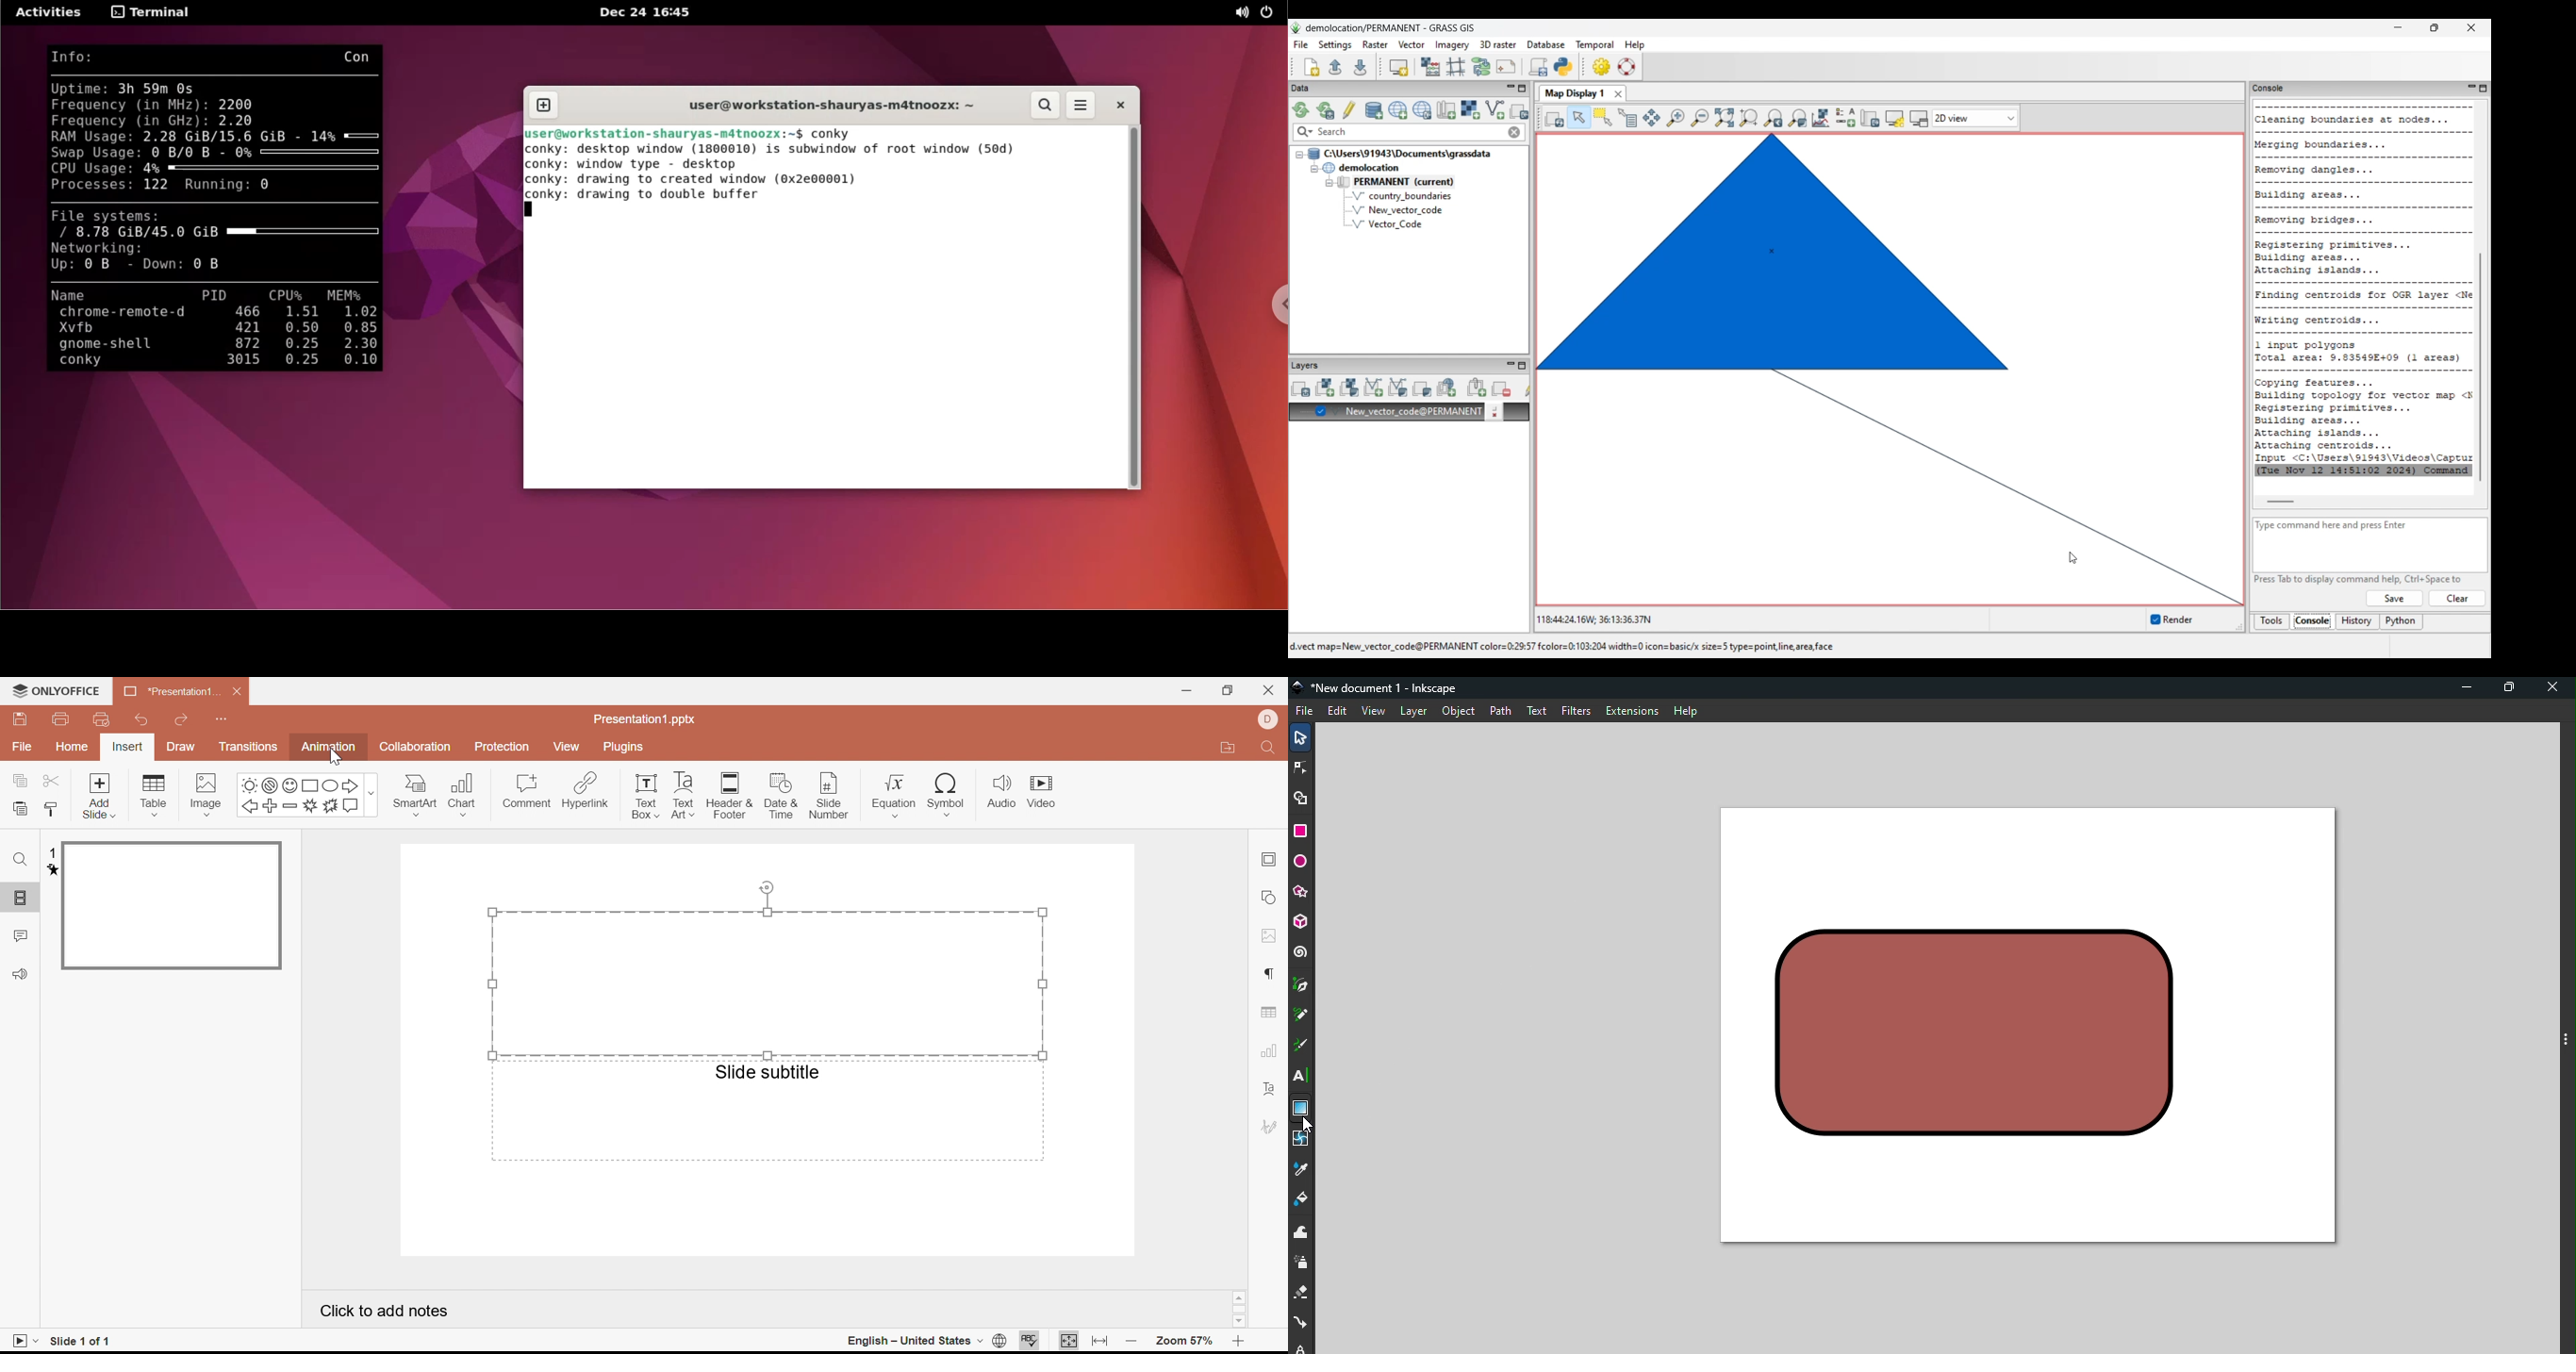  I want to click on draw, so click(180, 747).